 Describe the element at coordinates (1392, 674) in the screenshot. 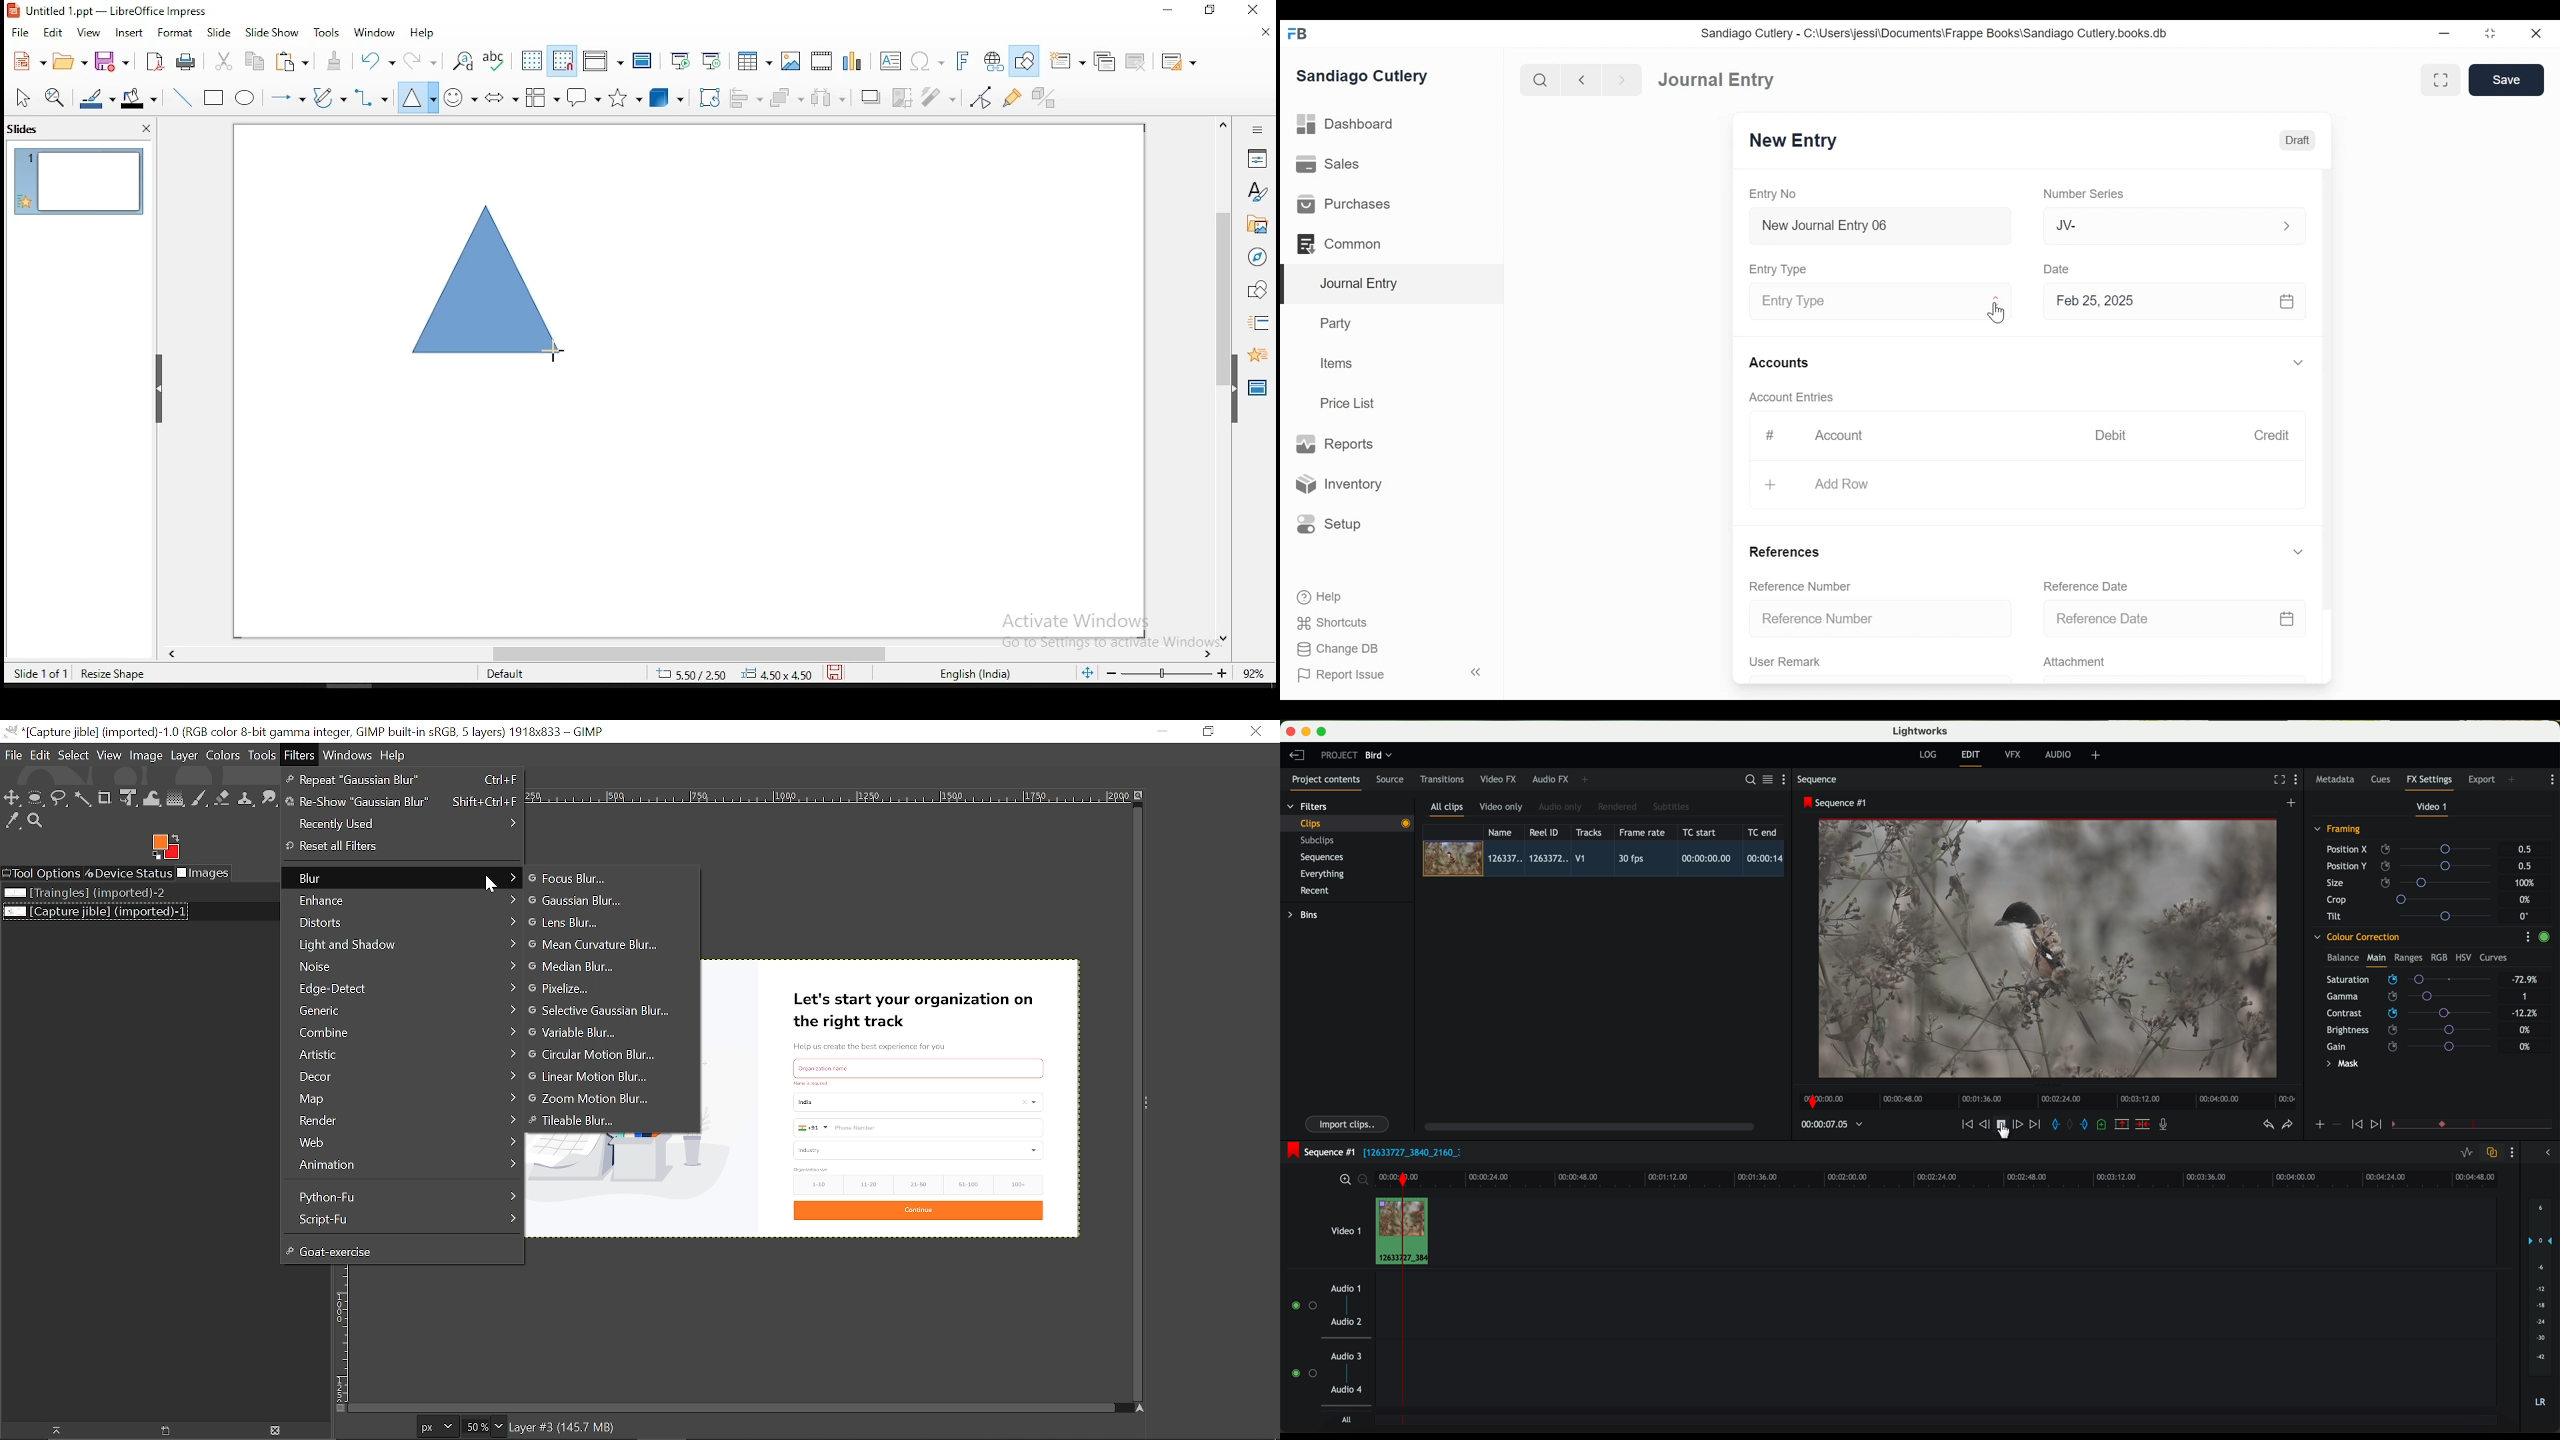

I see `Report Issue` at that location.